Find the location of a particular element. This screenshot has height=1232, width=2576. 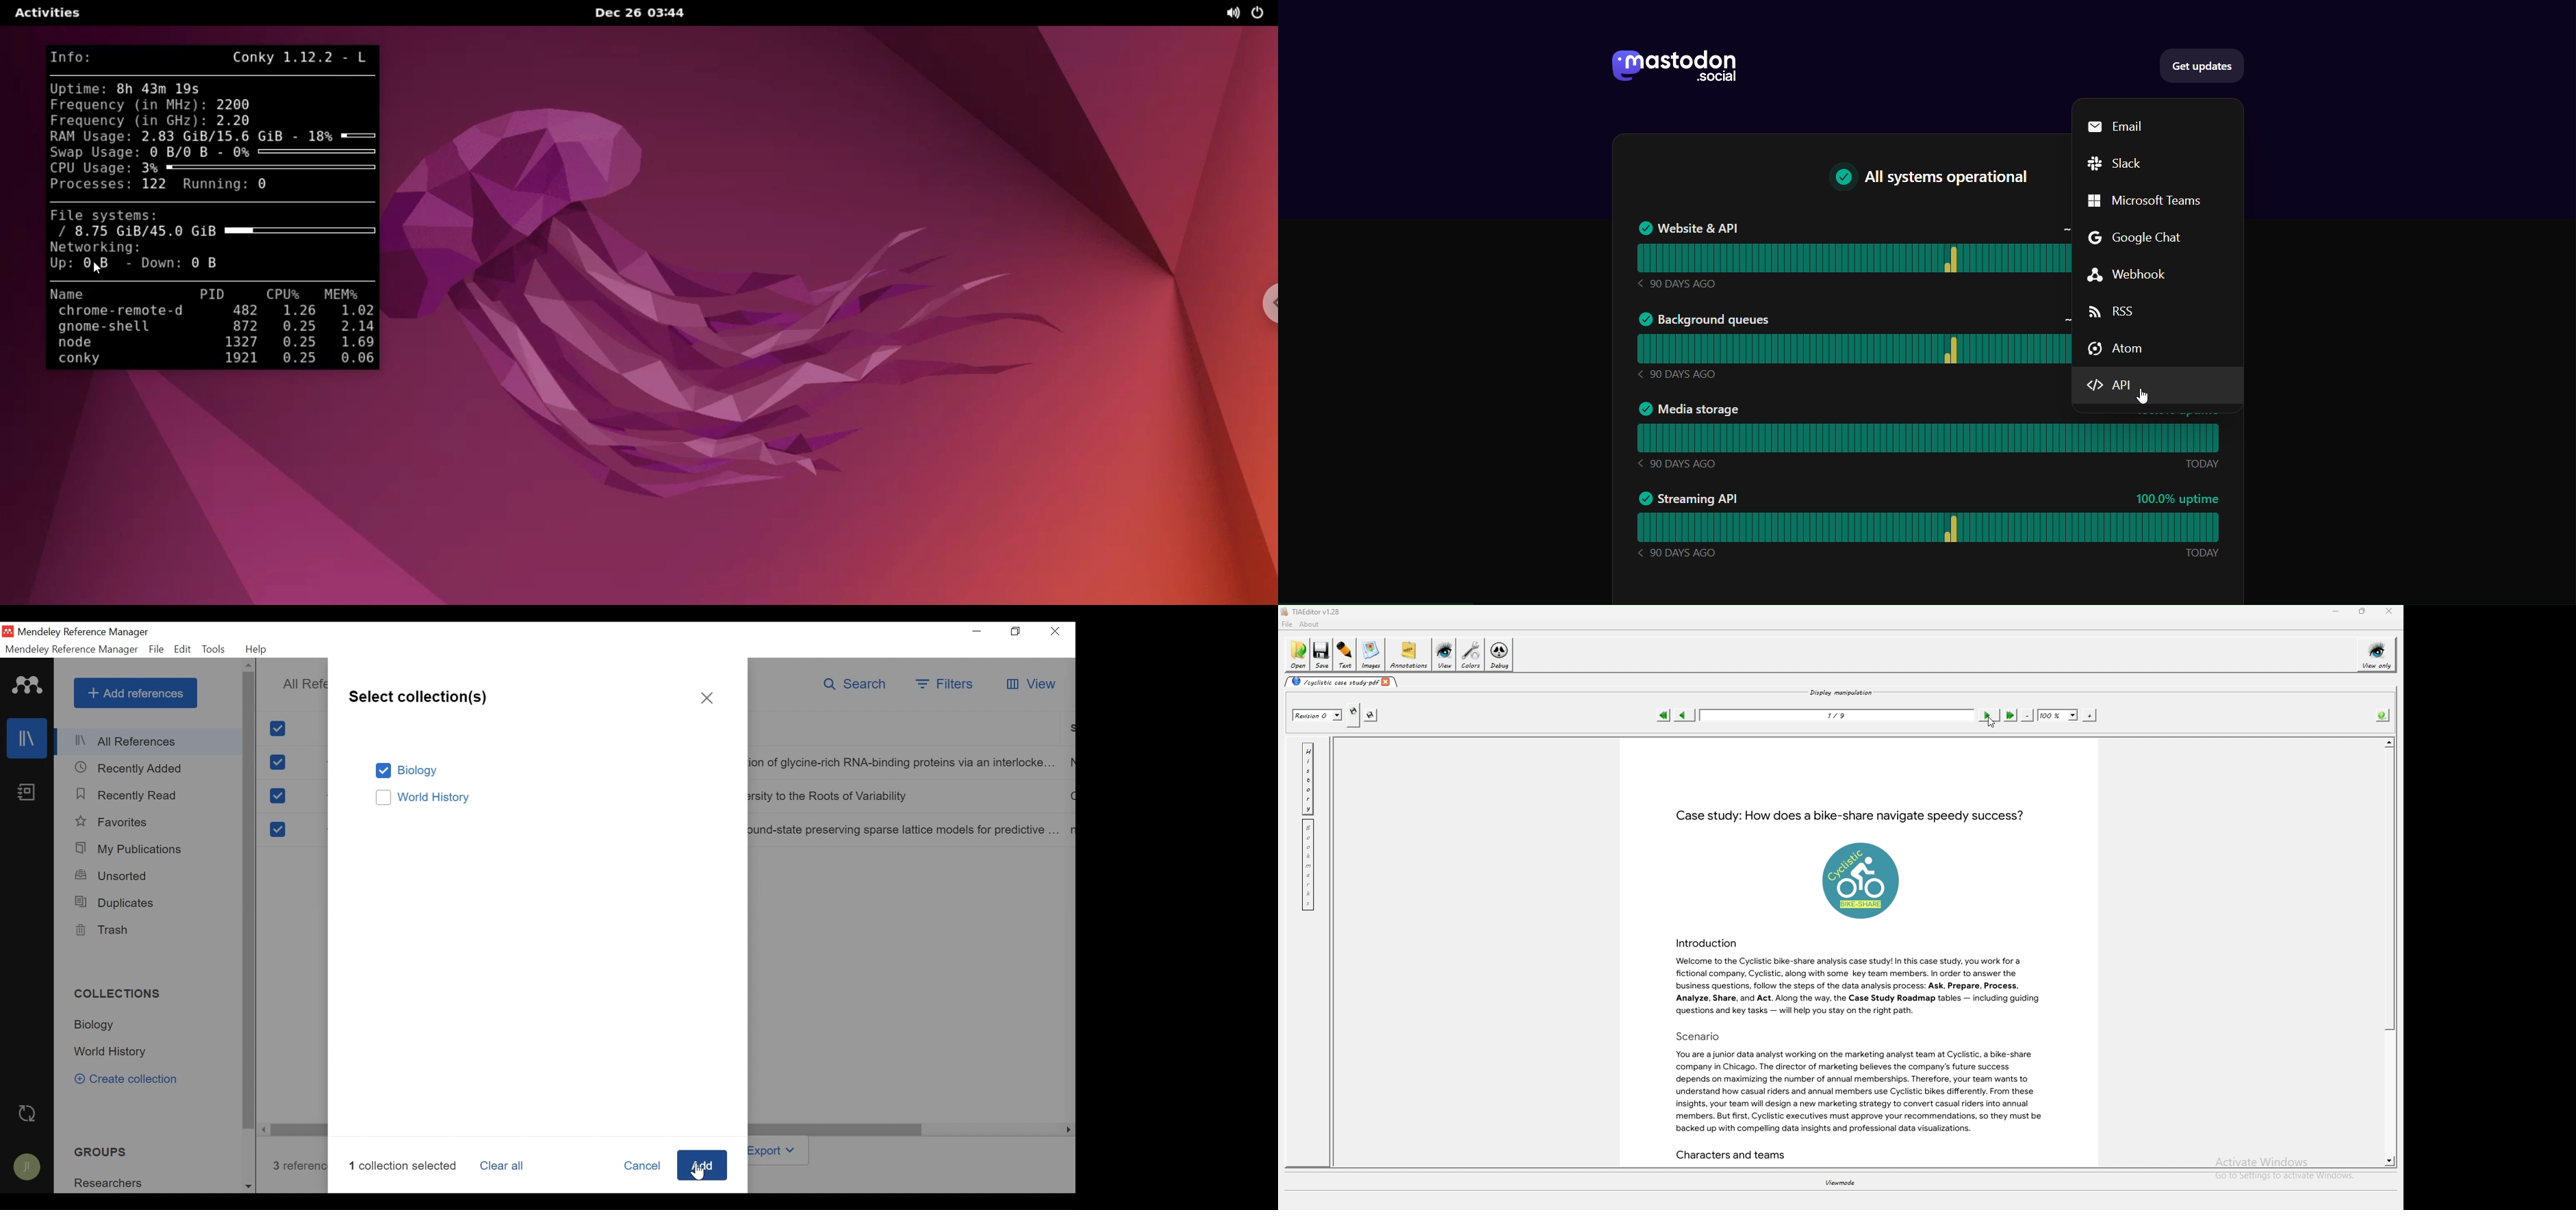

Groups  is located at coordinates (97, 1152).